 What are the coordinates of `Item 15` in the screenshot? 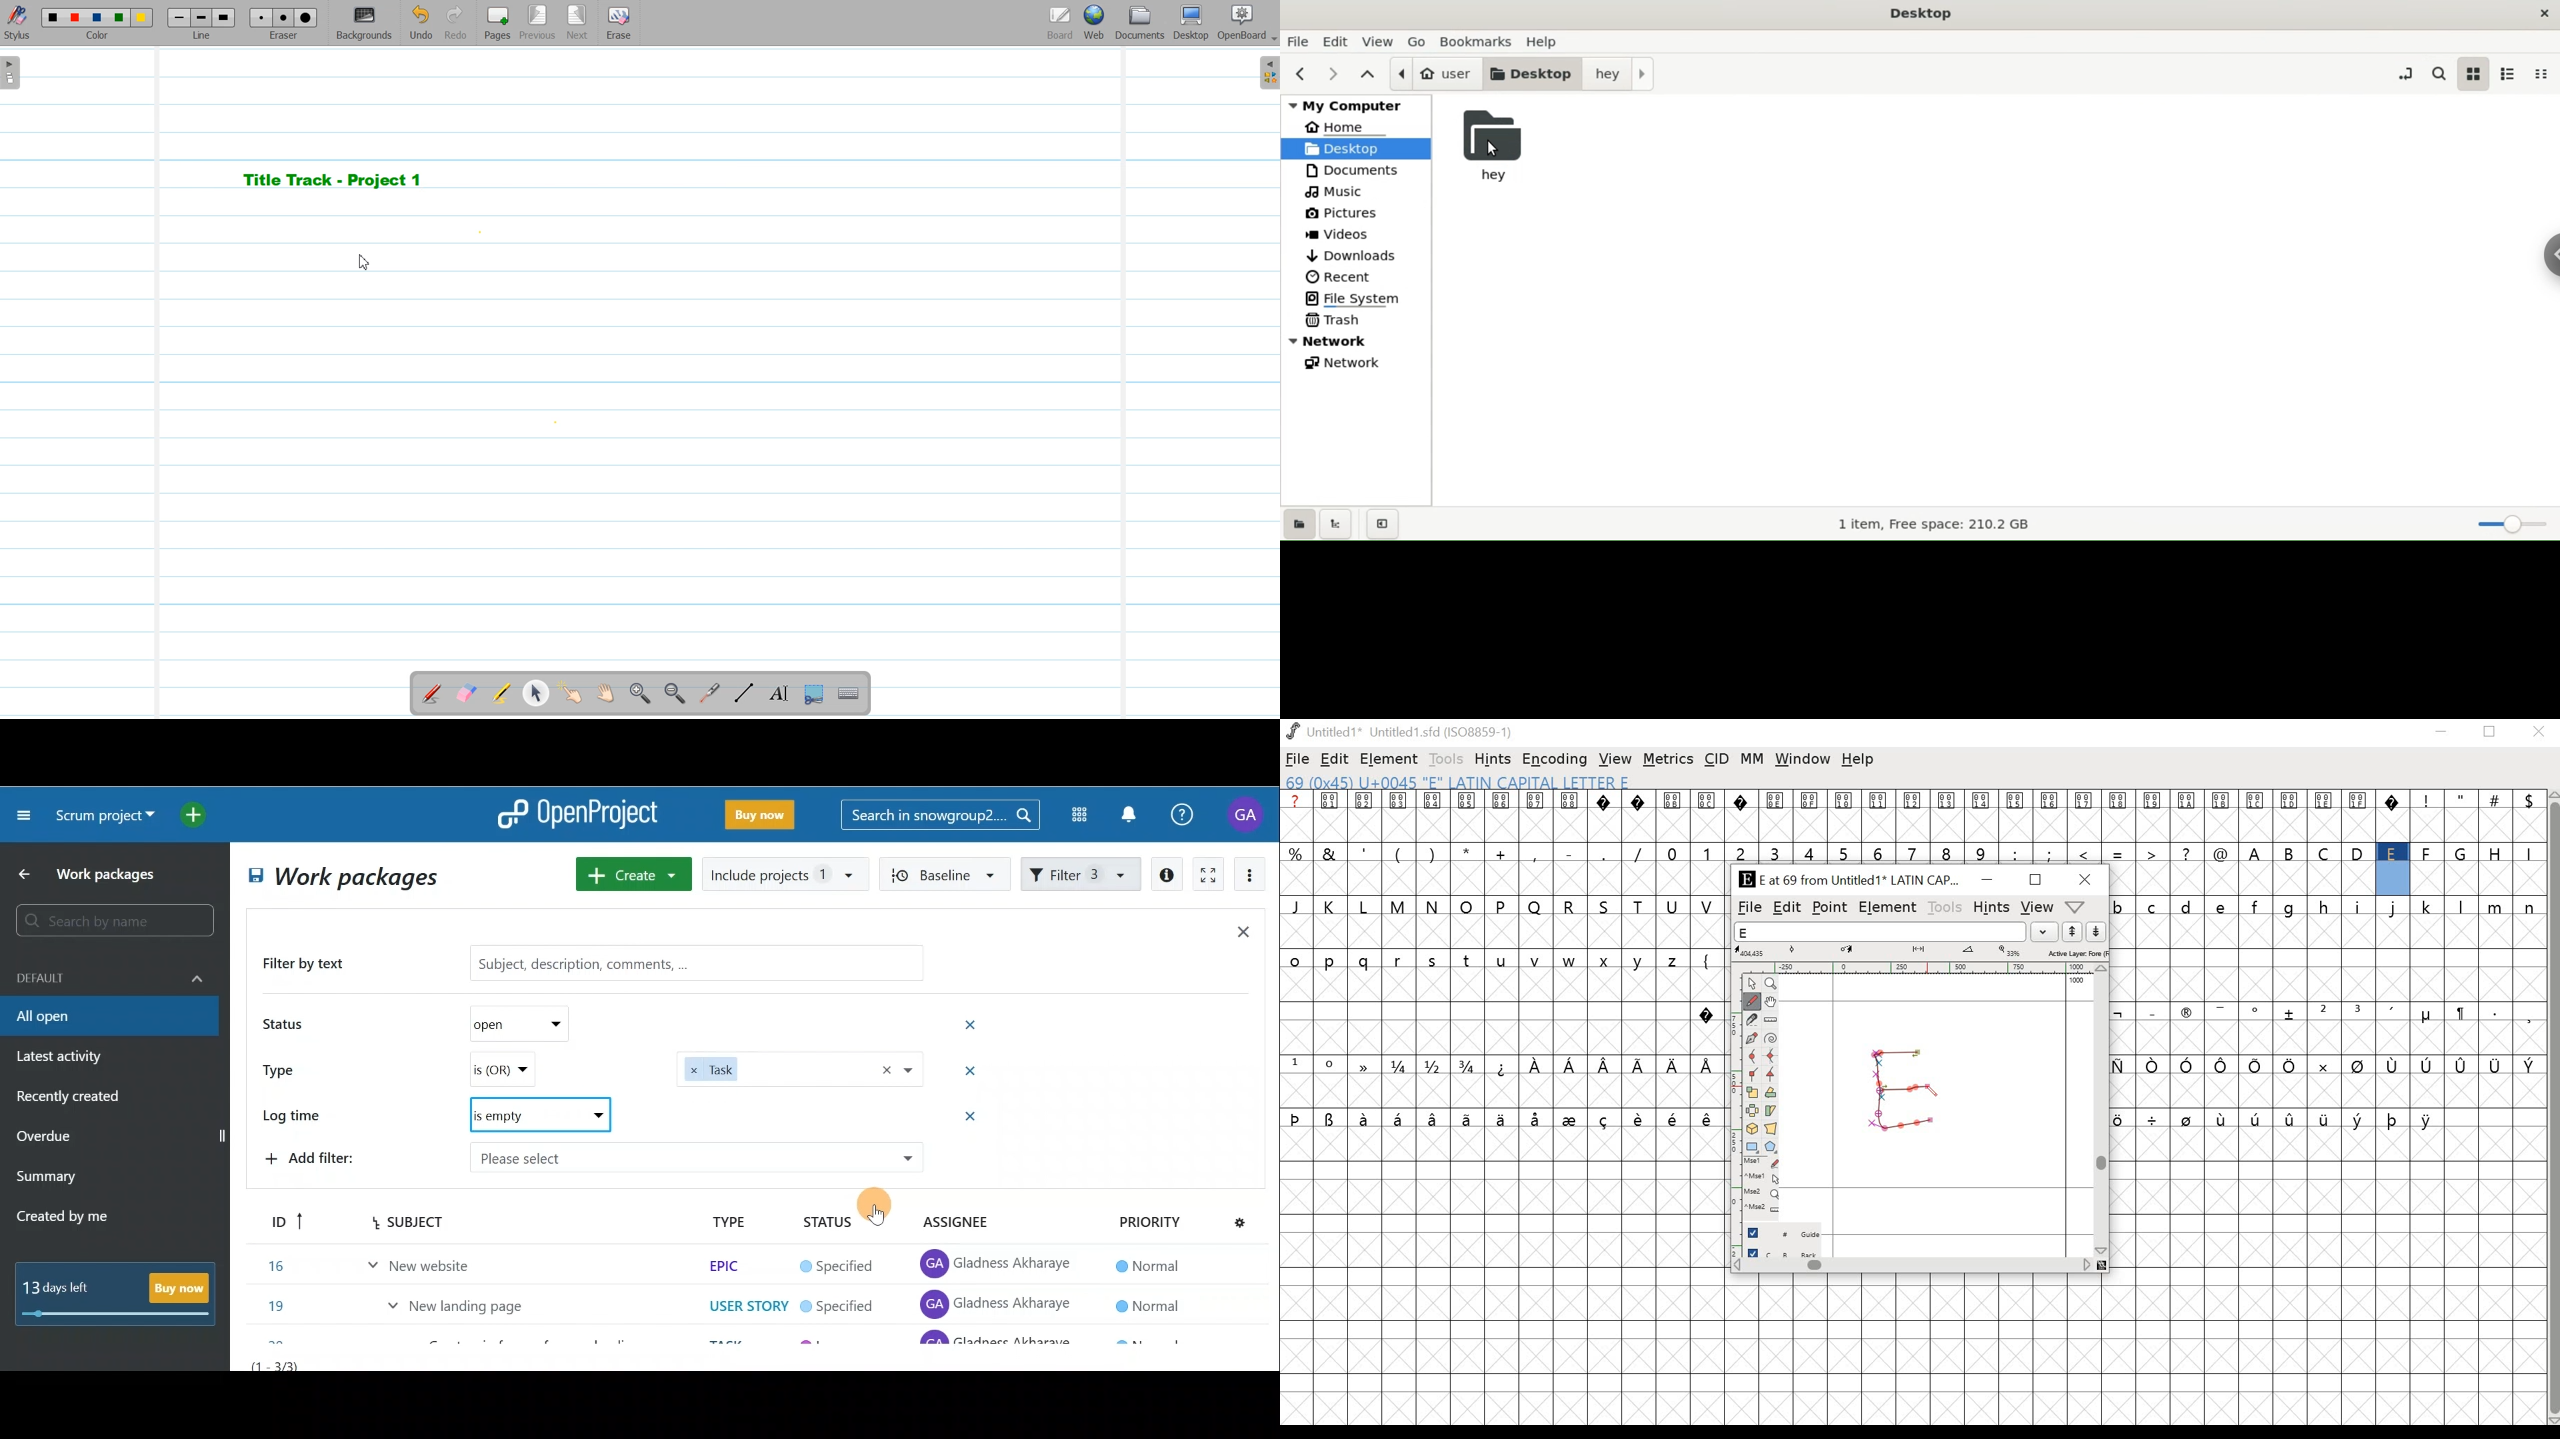 It's located at (465, 1255).